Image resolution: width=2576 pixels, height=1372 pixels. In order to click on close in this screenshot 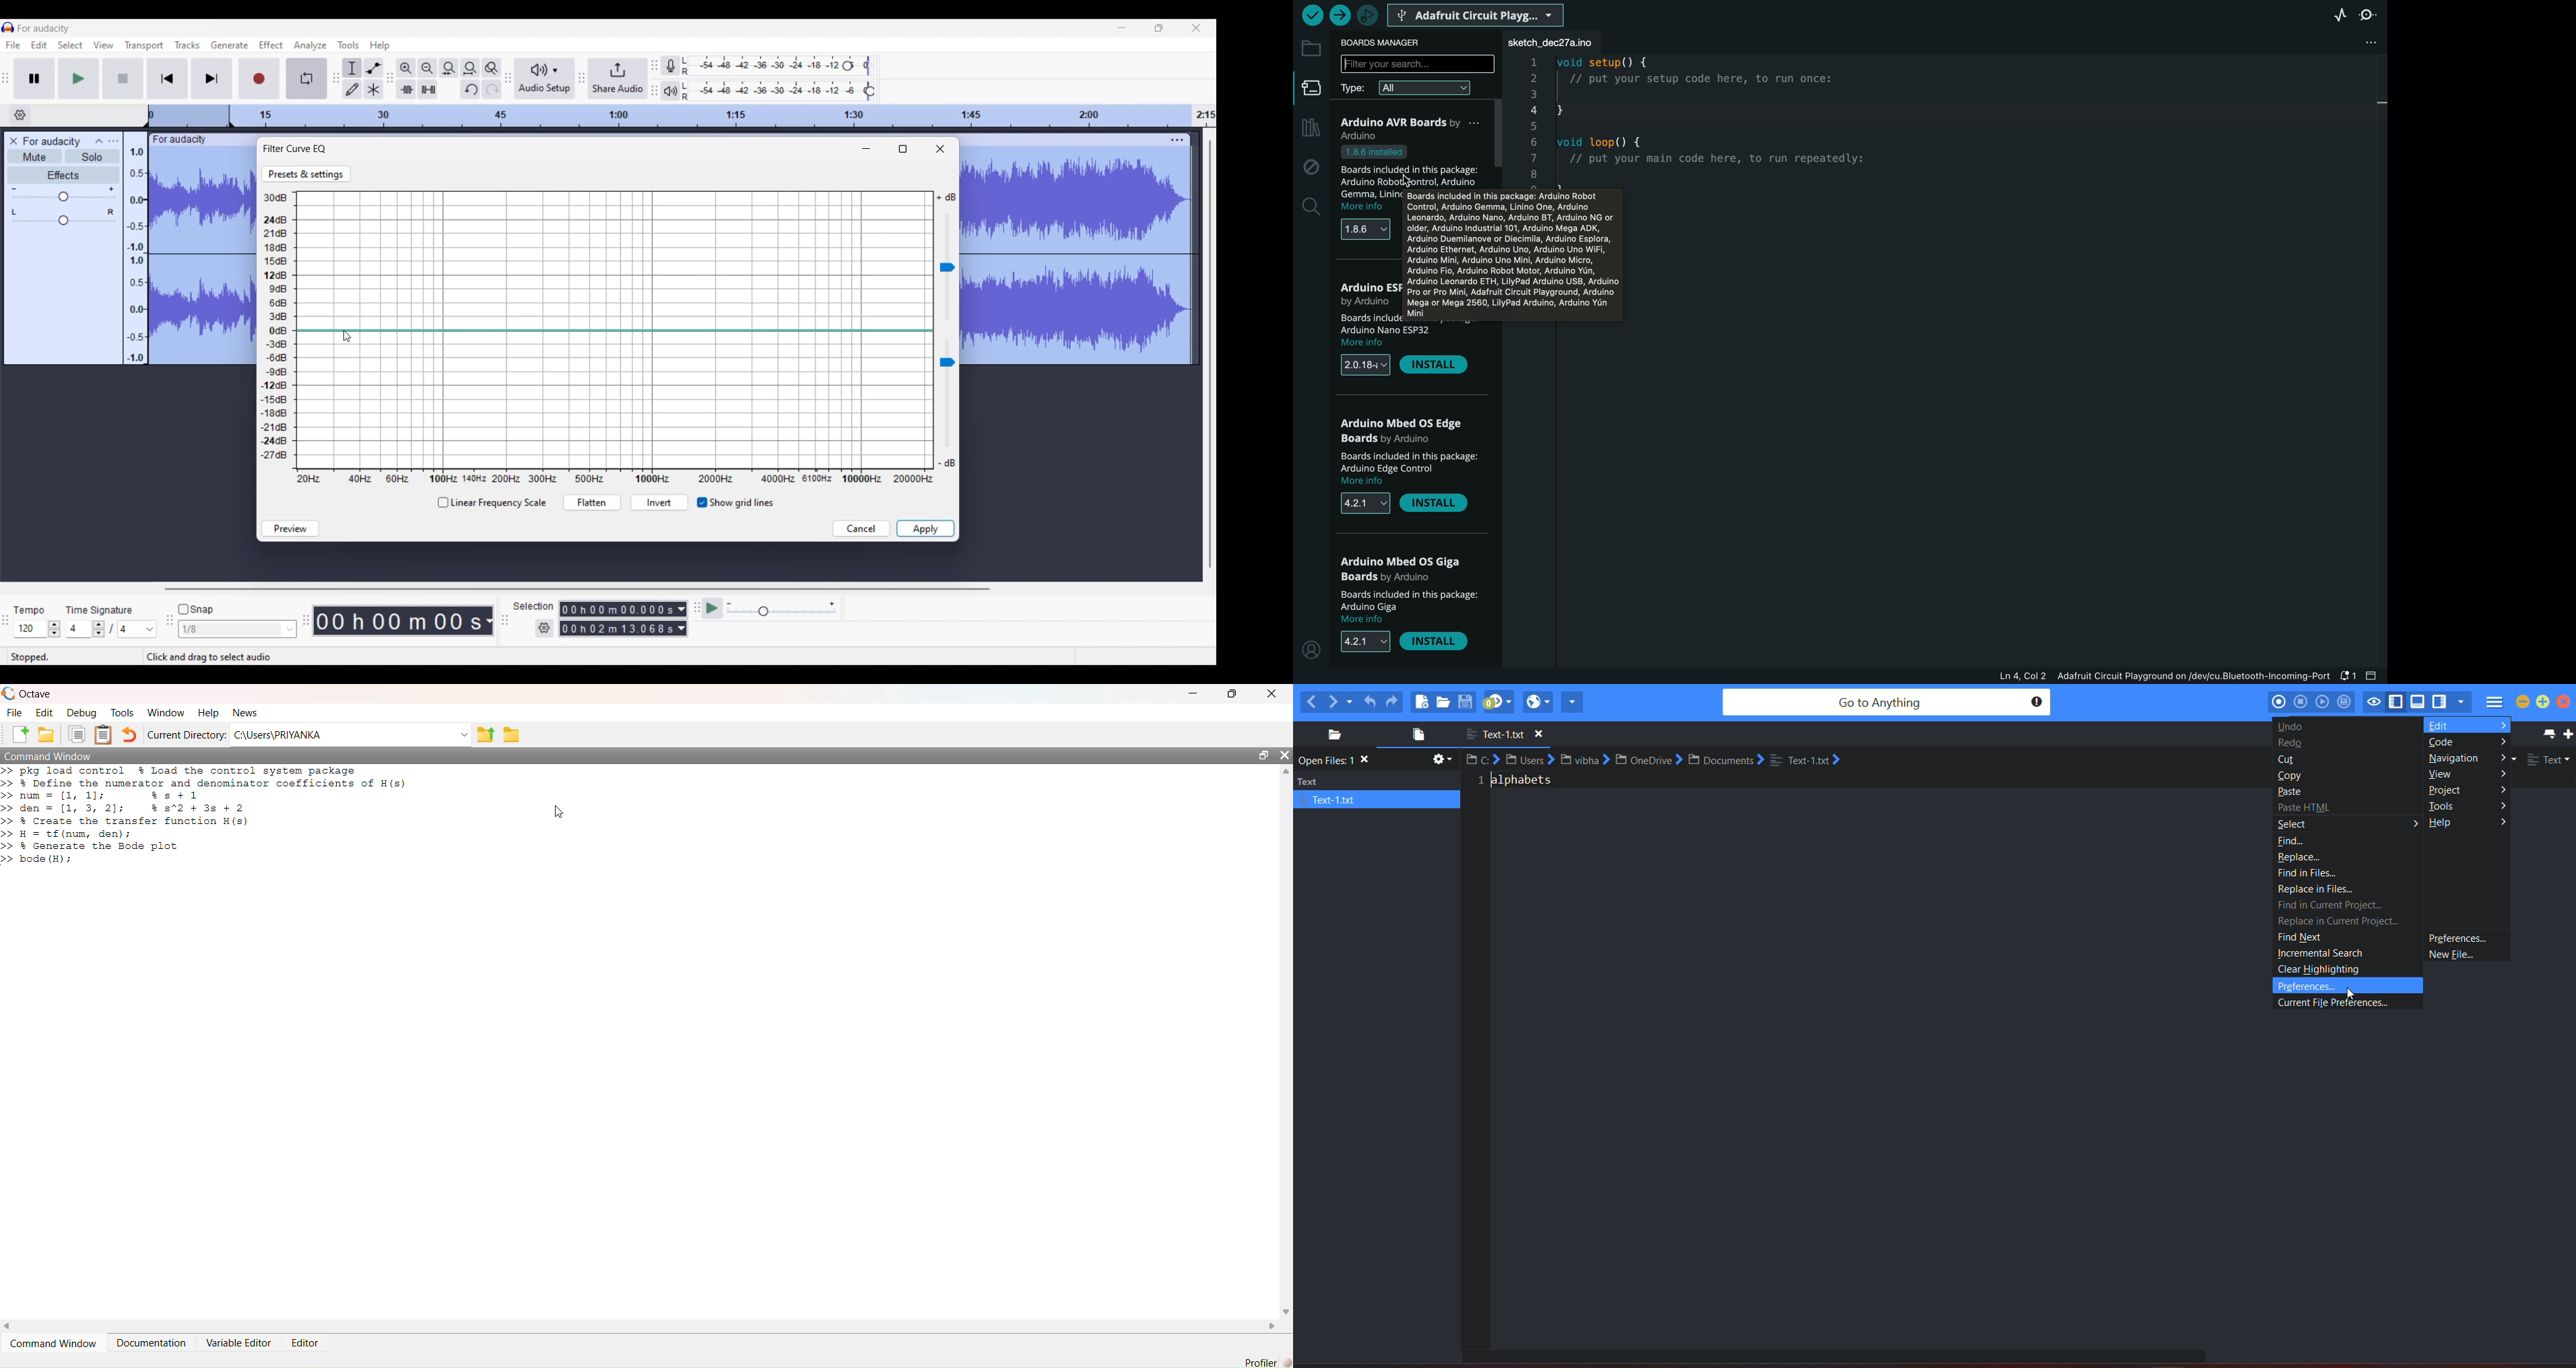, I will do `click(1271, 693)`.